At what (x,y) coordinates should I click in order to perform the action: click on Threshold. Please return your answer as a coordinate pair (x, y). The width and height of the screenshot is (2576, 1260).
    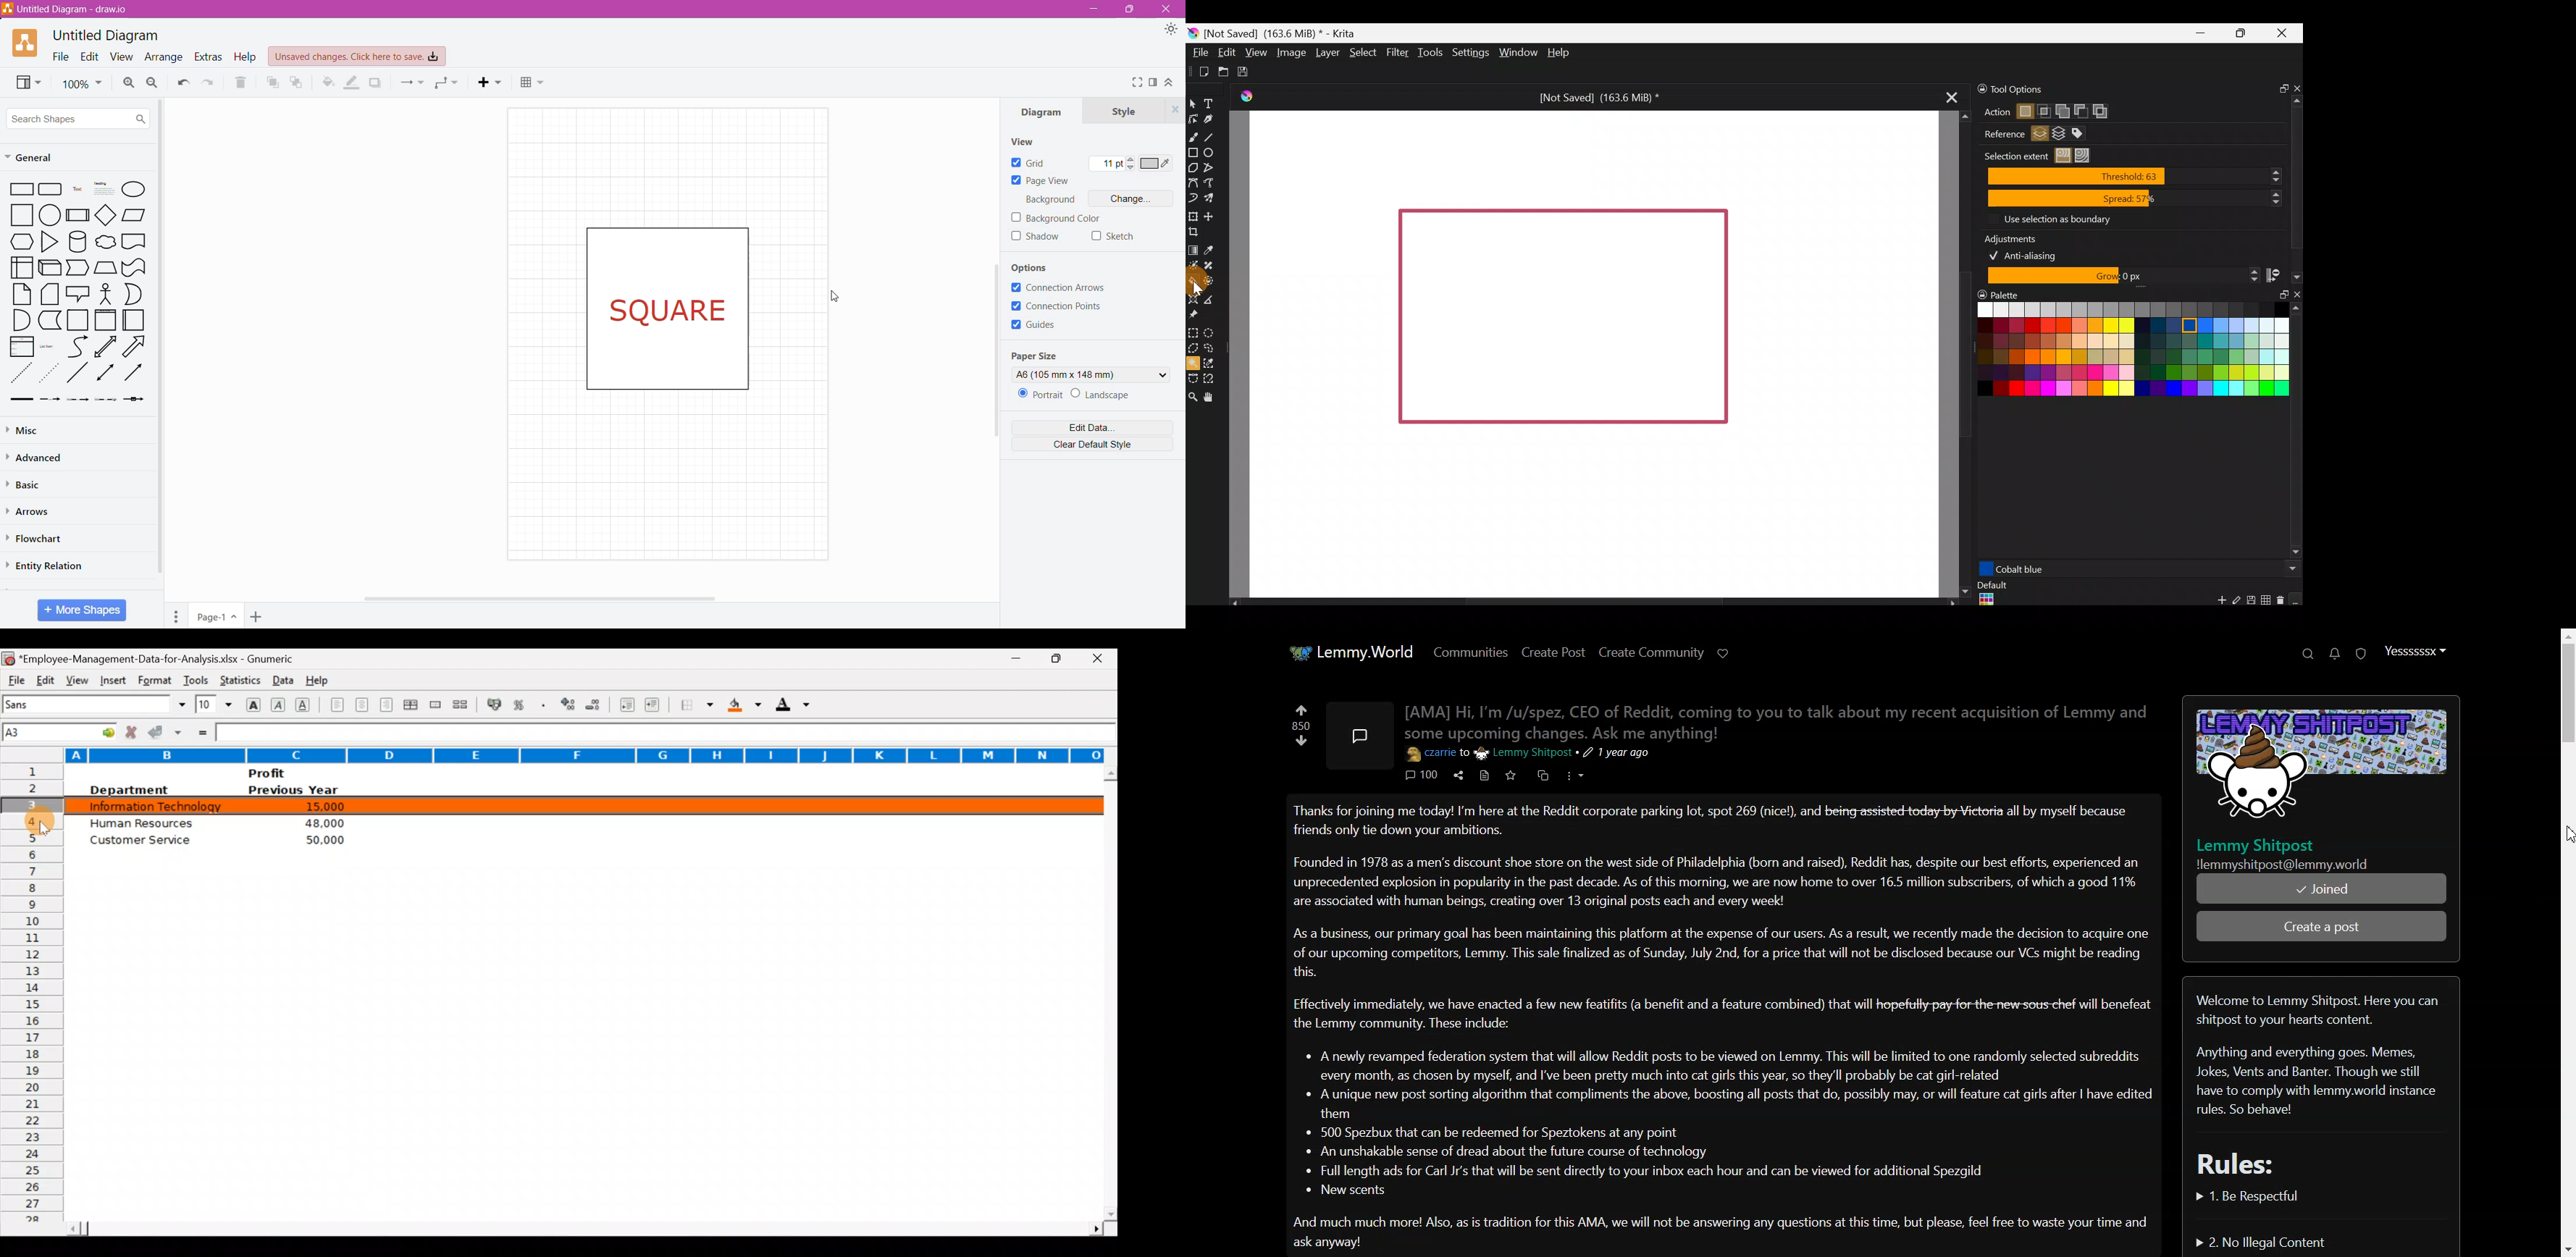
    Looking at the image, I should click on (2138, 176).